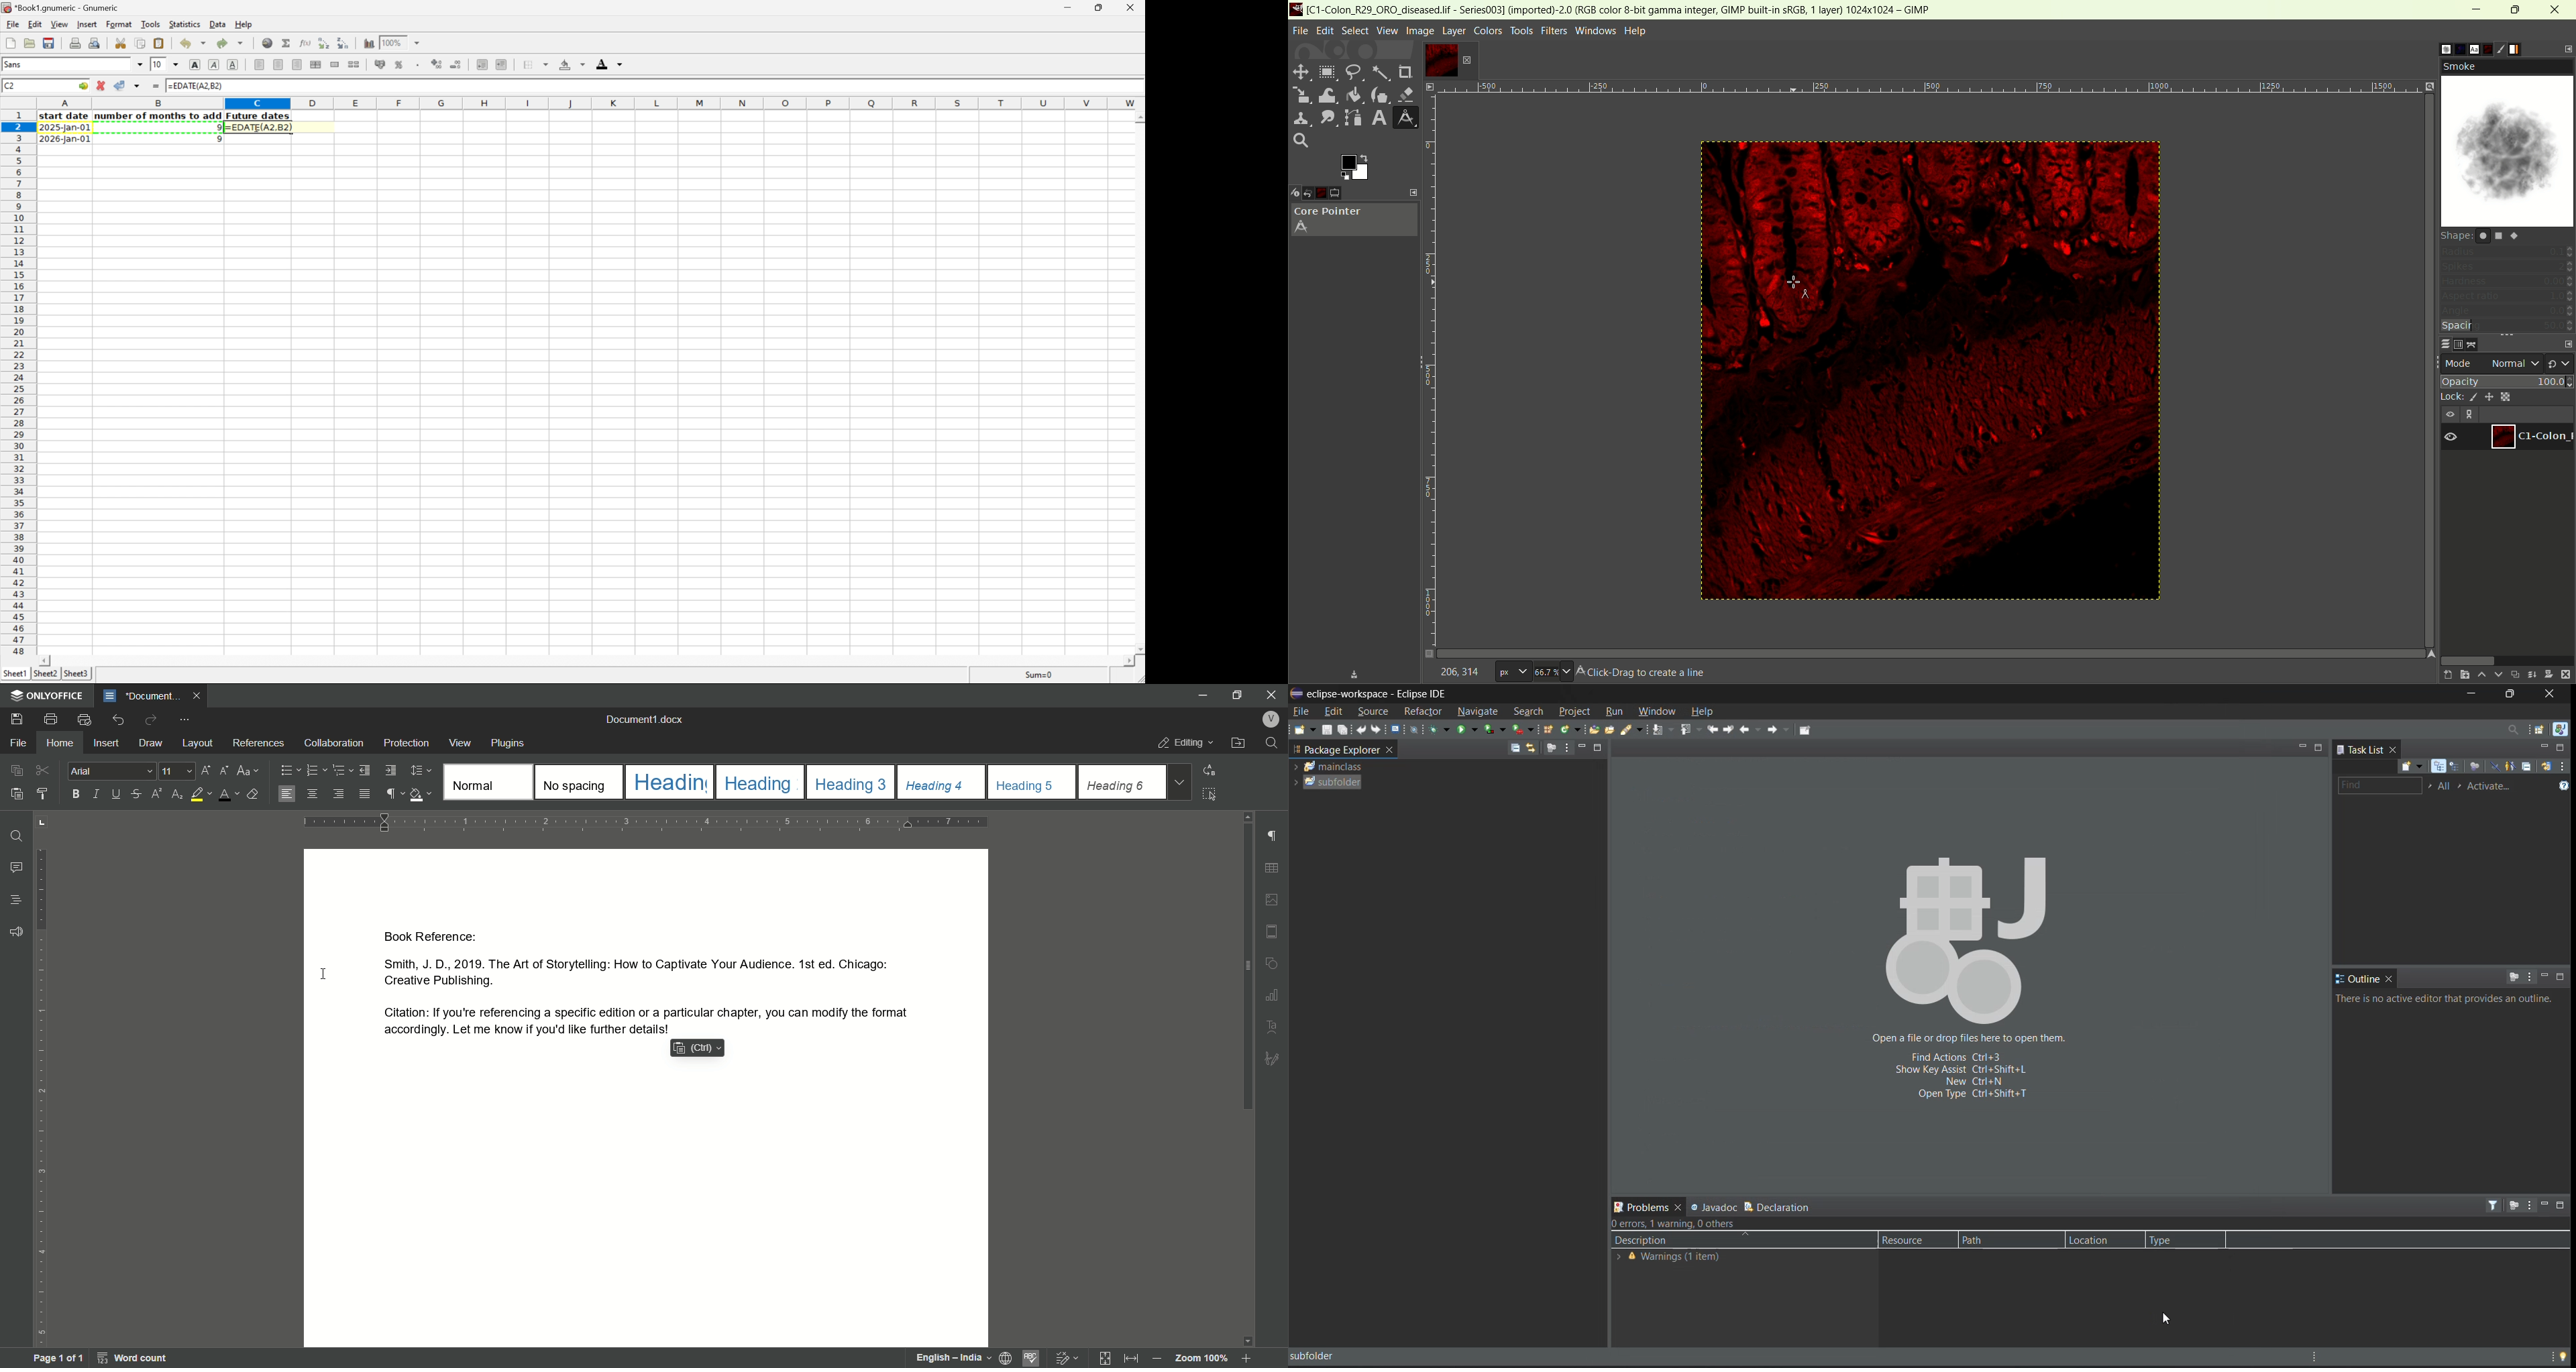 This screenshot has height=1372, width=2576. Describe the element at coordinates (1583, 745) in the screenshot. I see `minimize` at that location.